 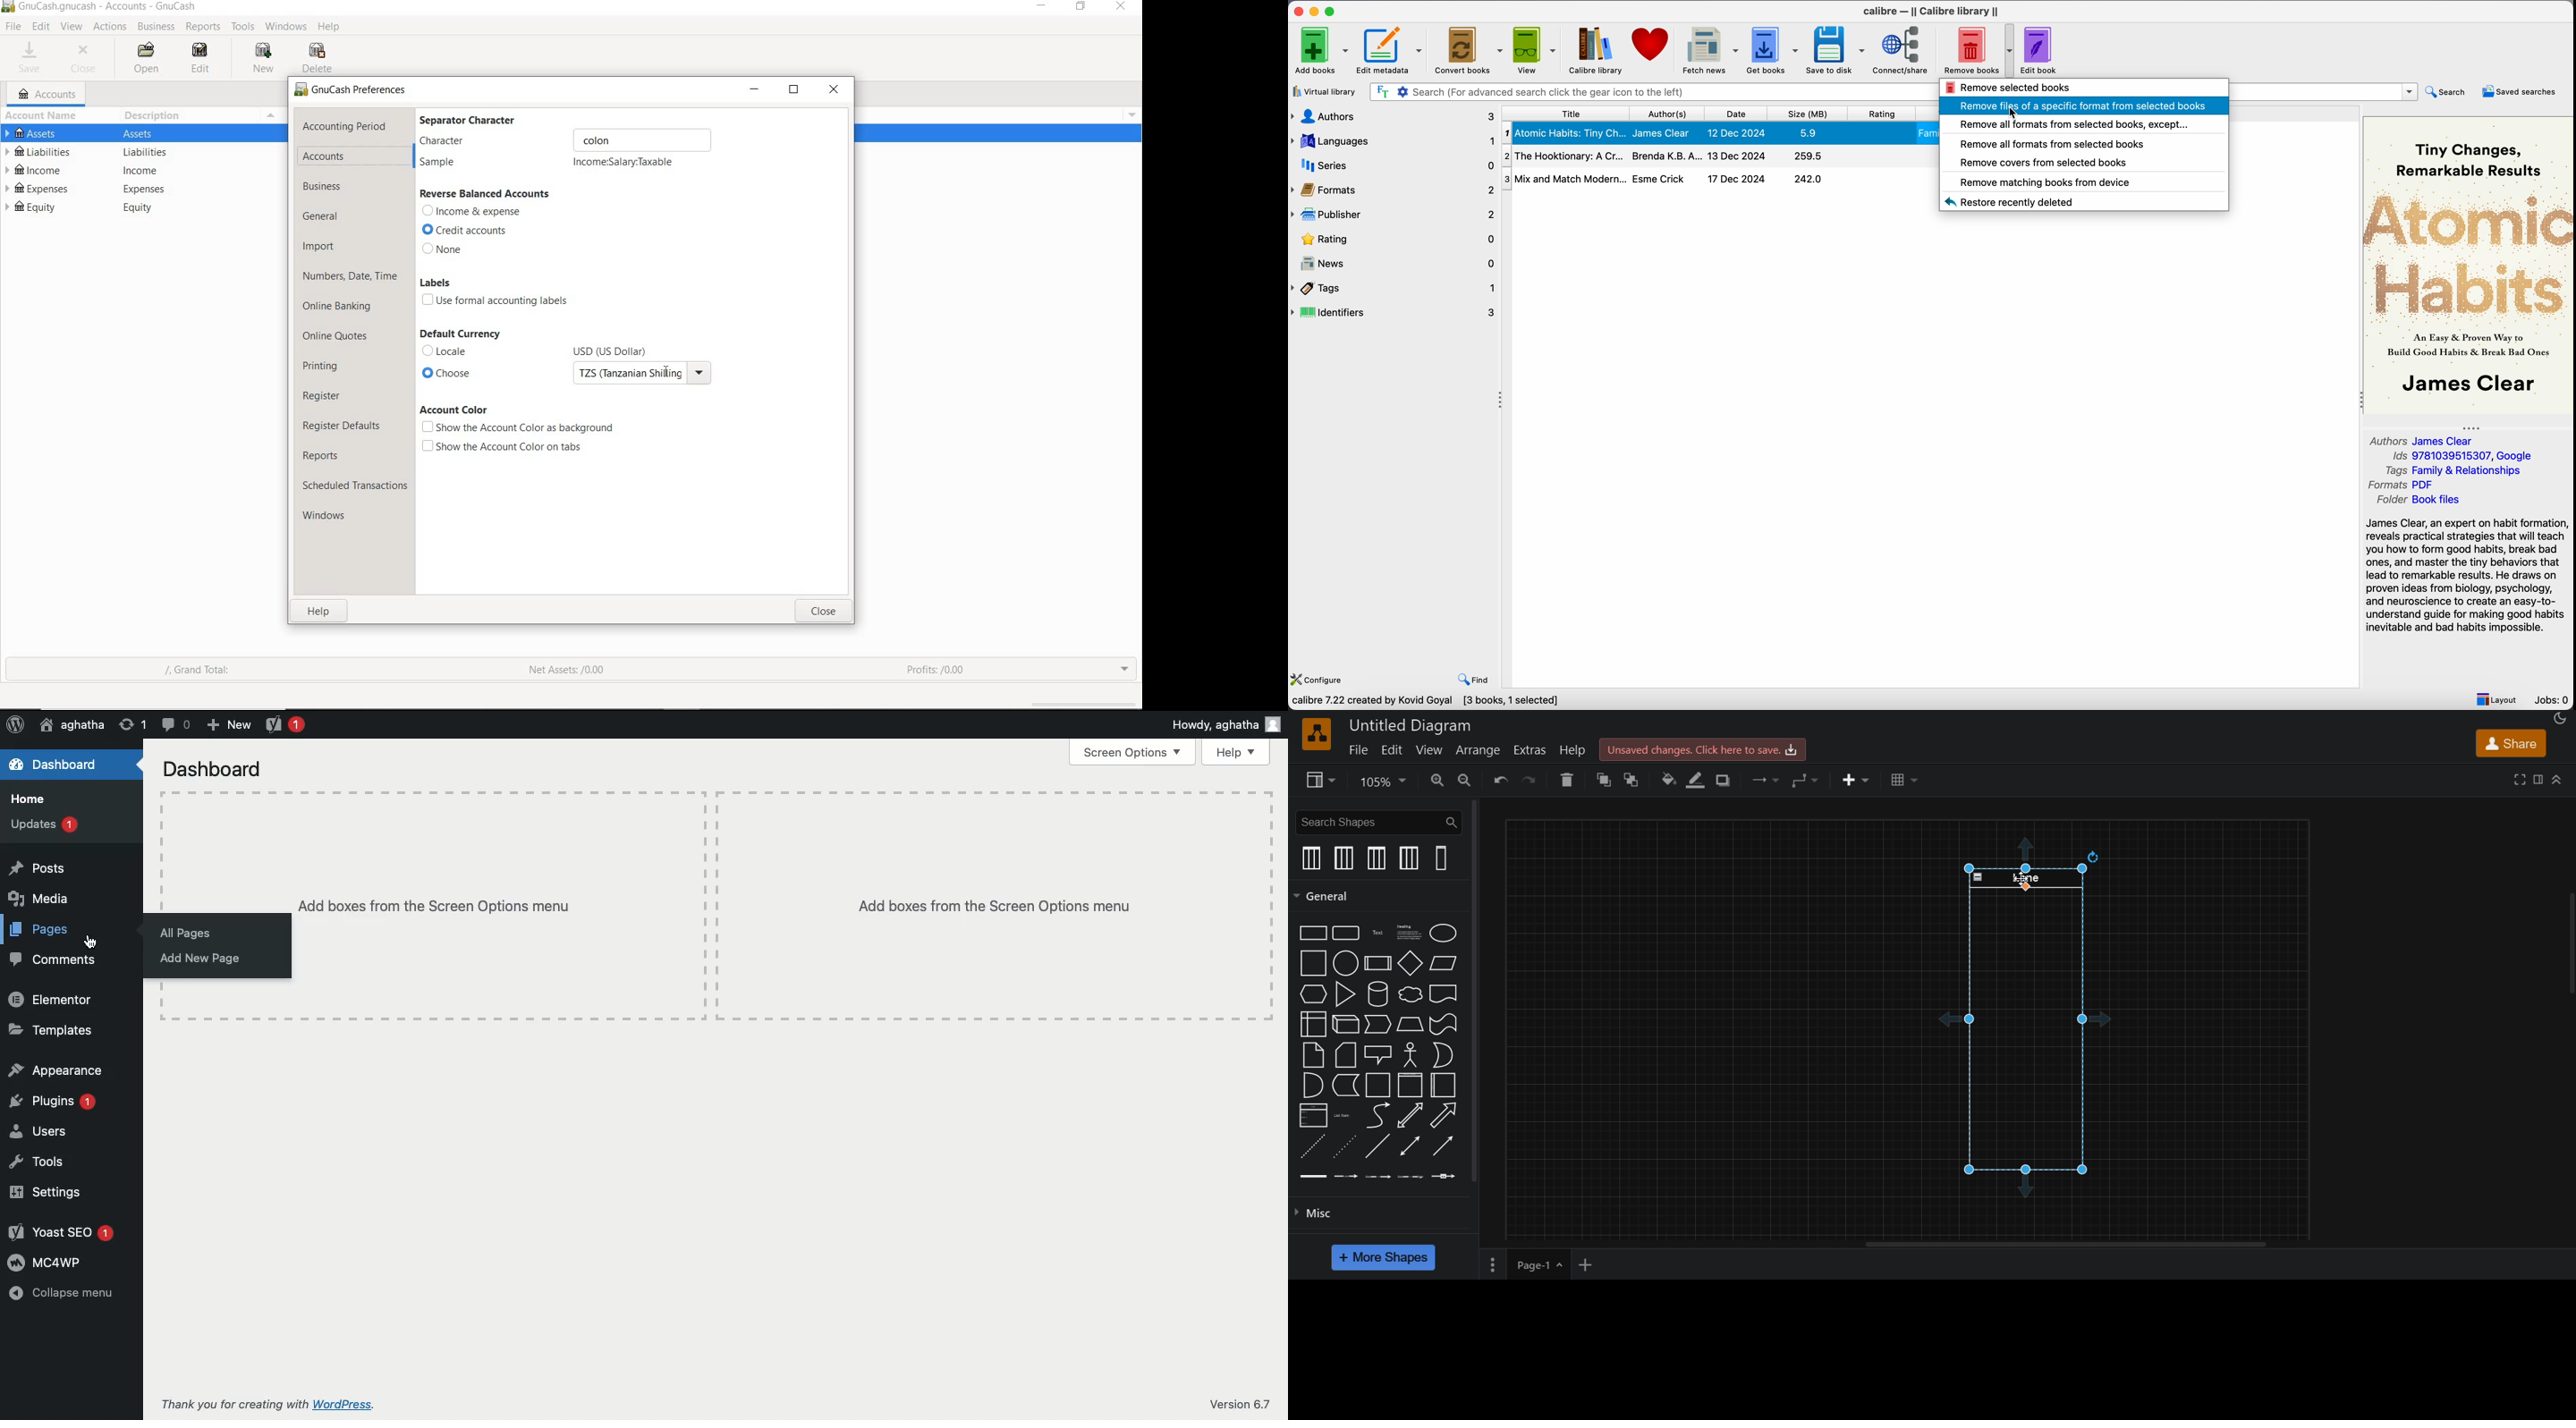 What do you see at coordinates (1661, 178) in the screenshot?
I see `Esme Crick` at bounding box center [1661, 178].